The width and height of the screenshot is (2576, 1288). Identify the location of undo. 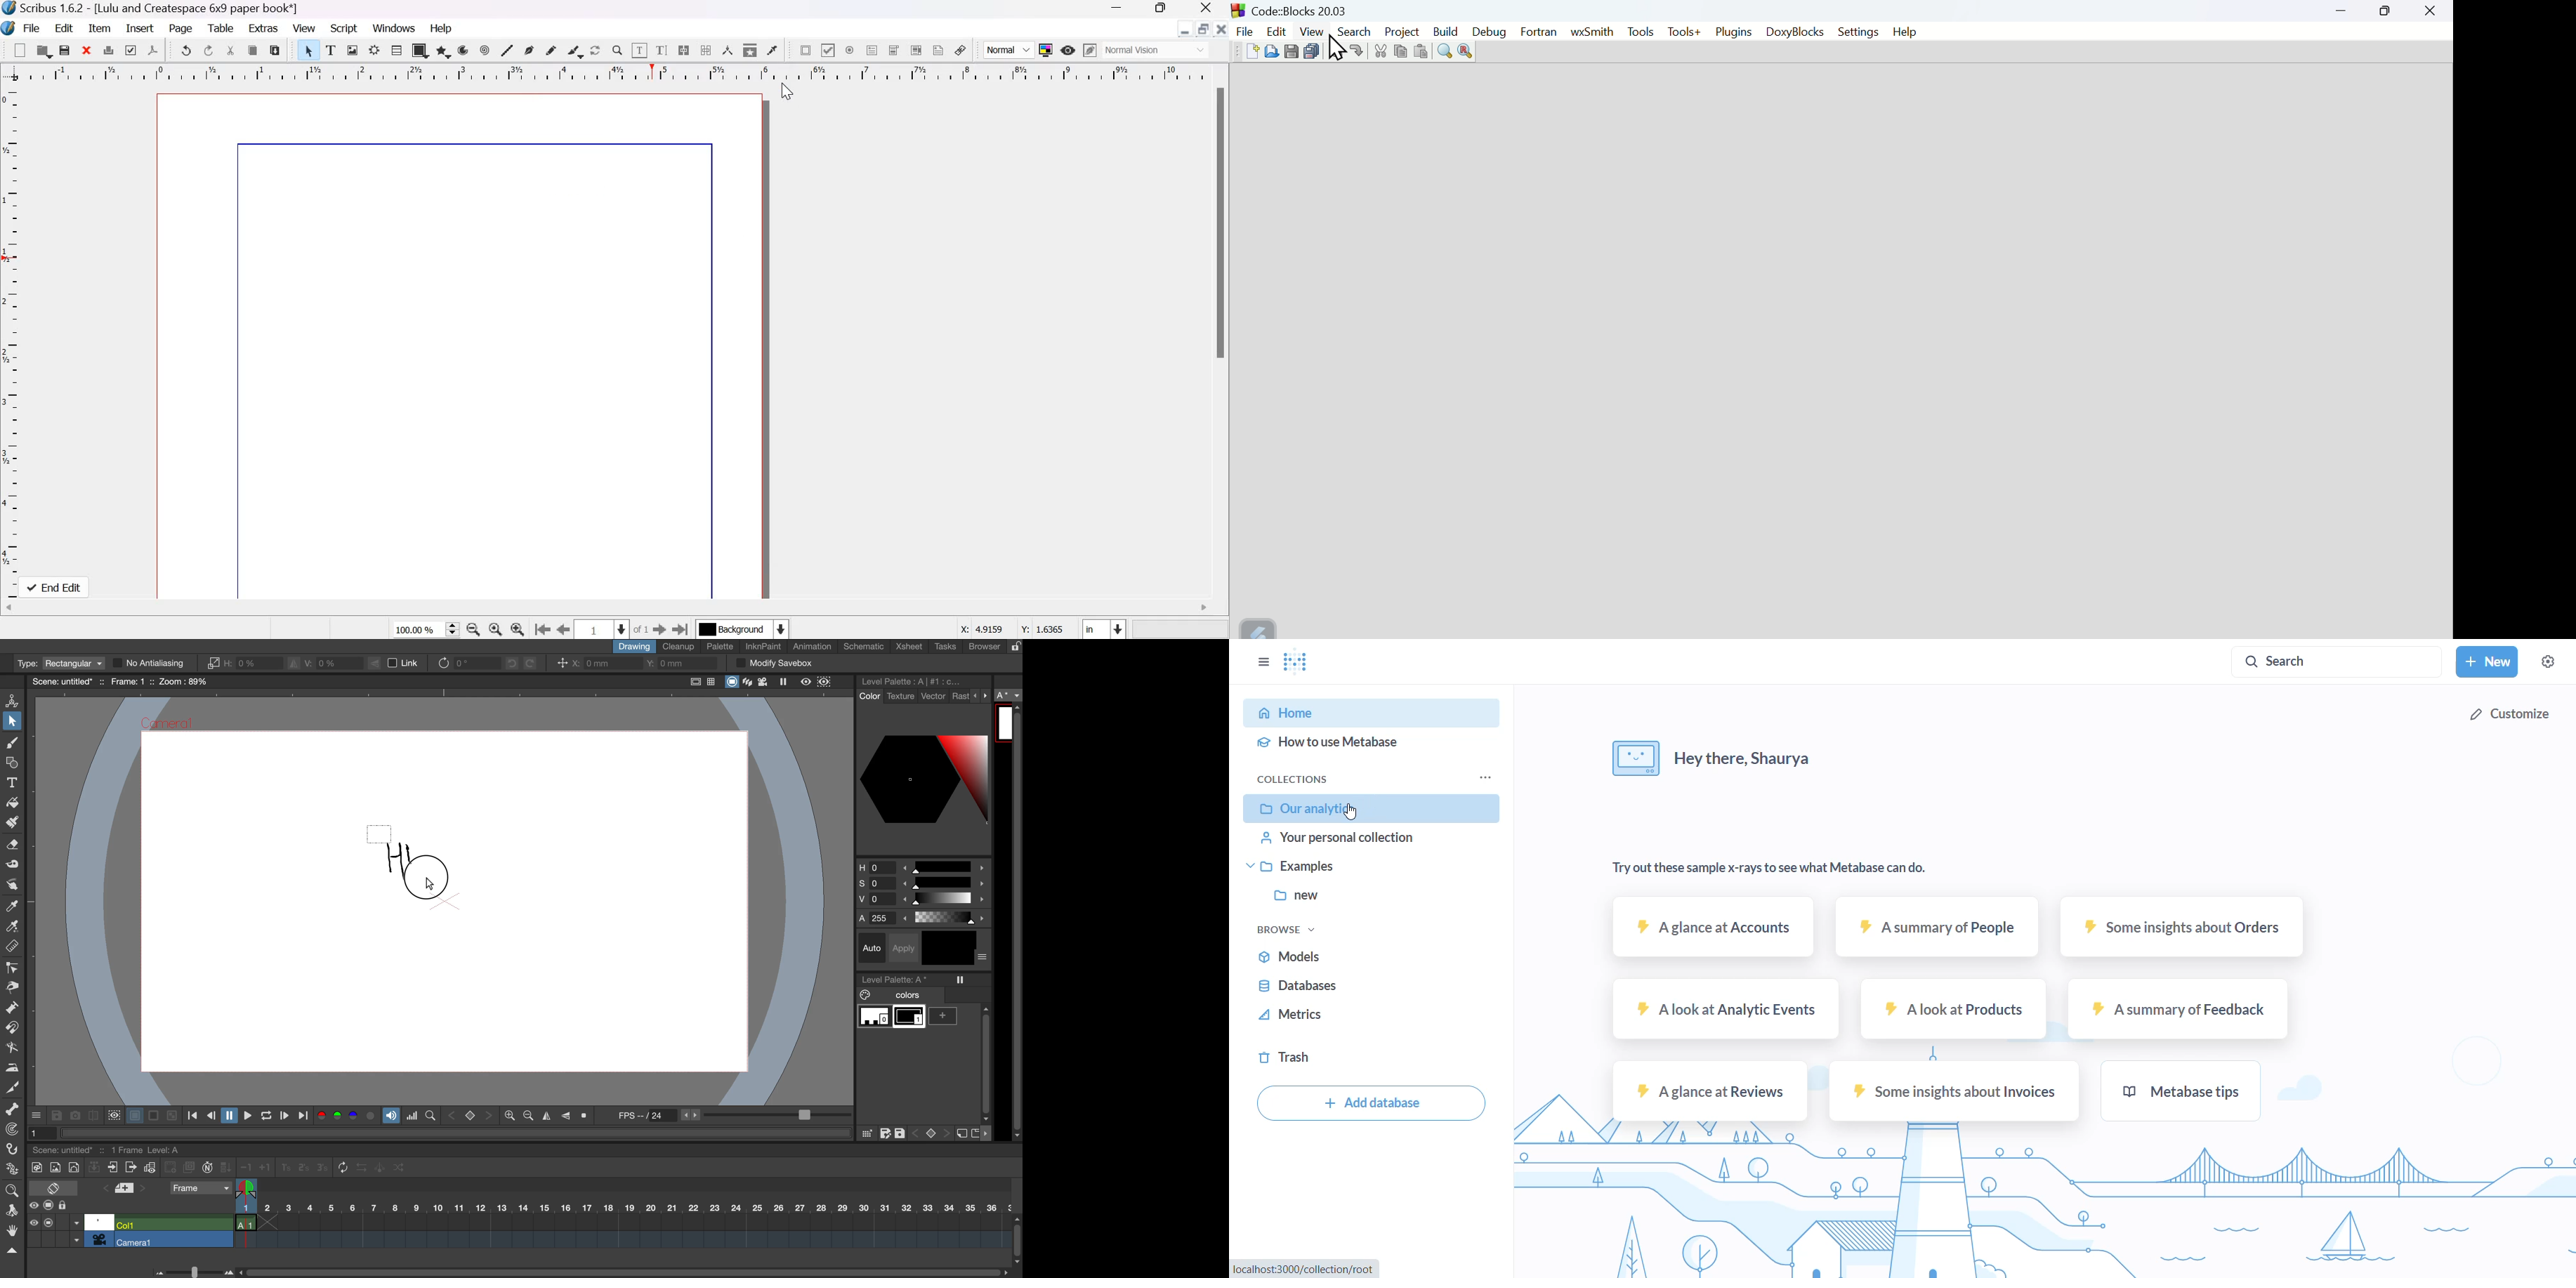
(186, 49).